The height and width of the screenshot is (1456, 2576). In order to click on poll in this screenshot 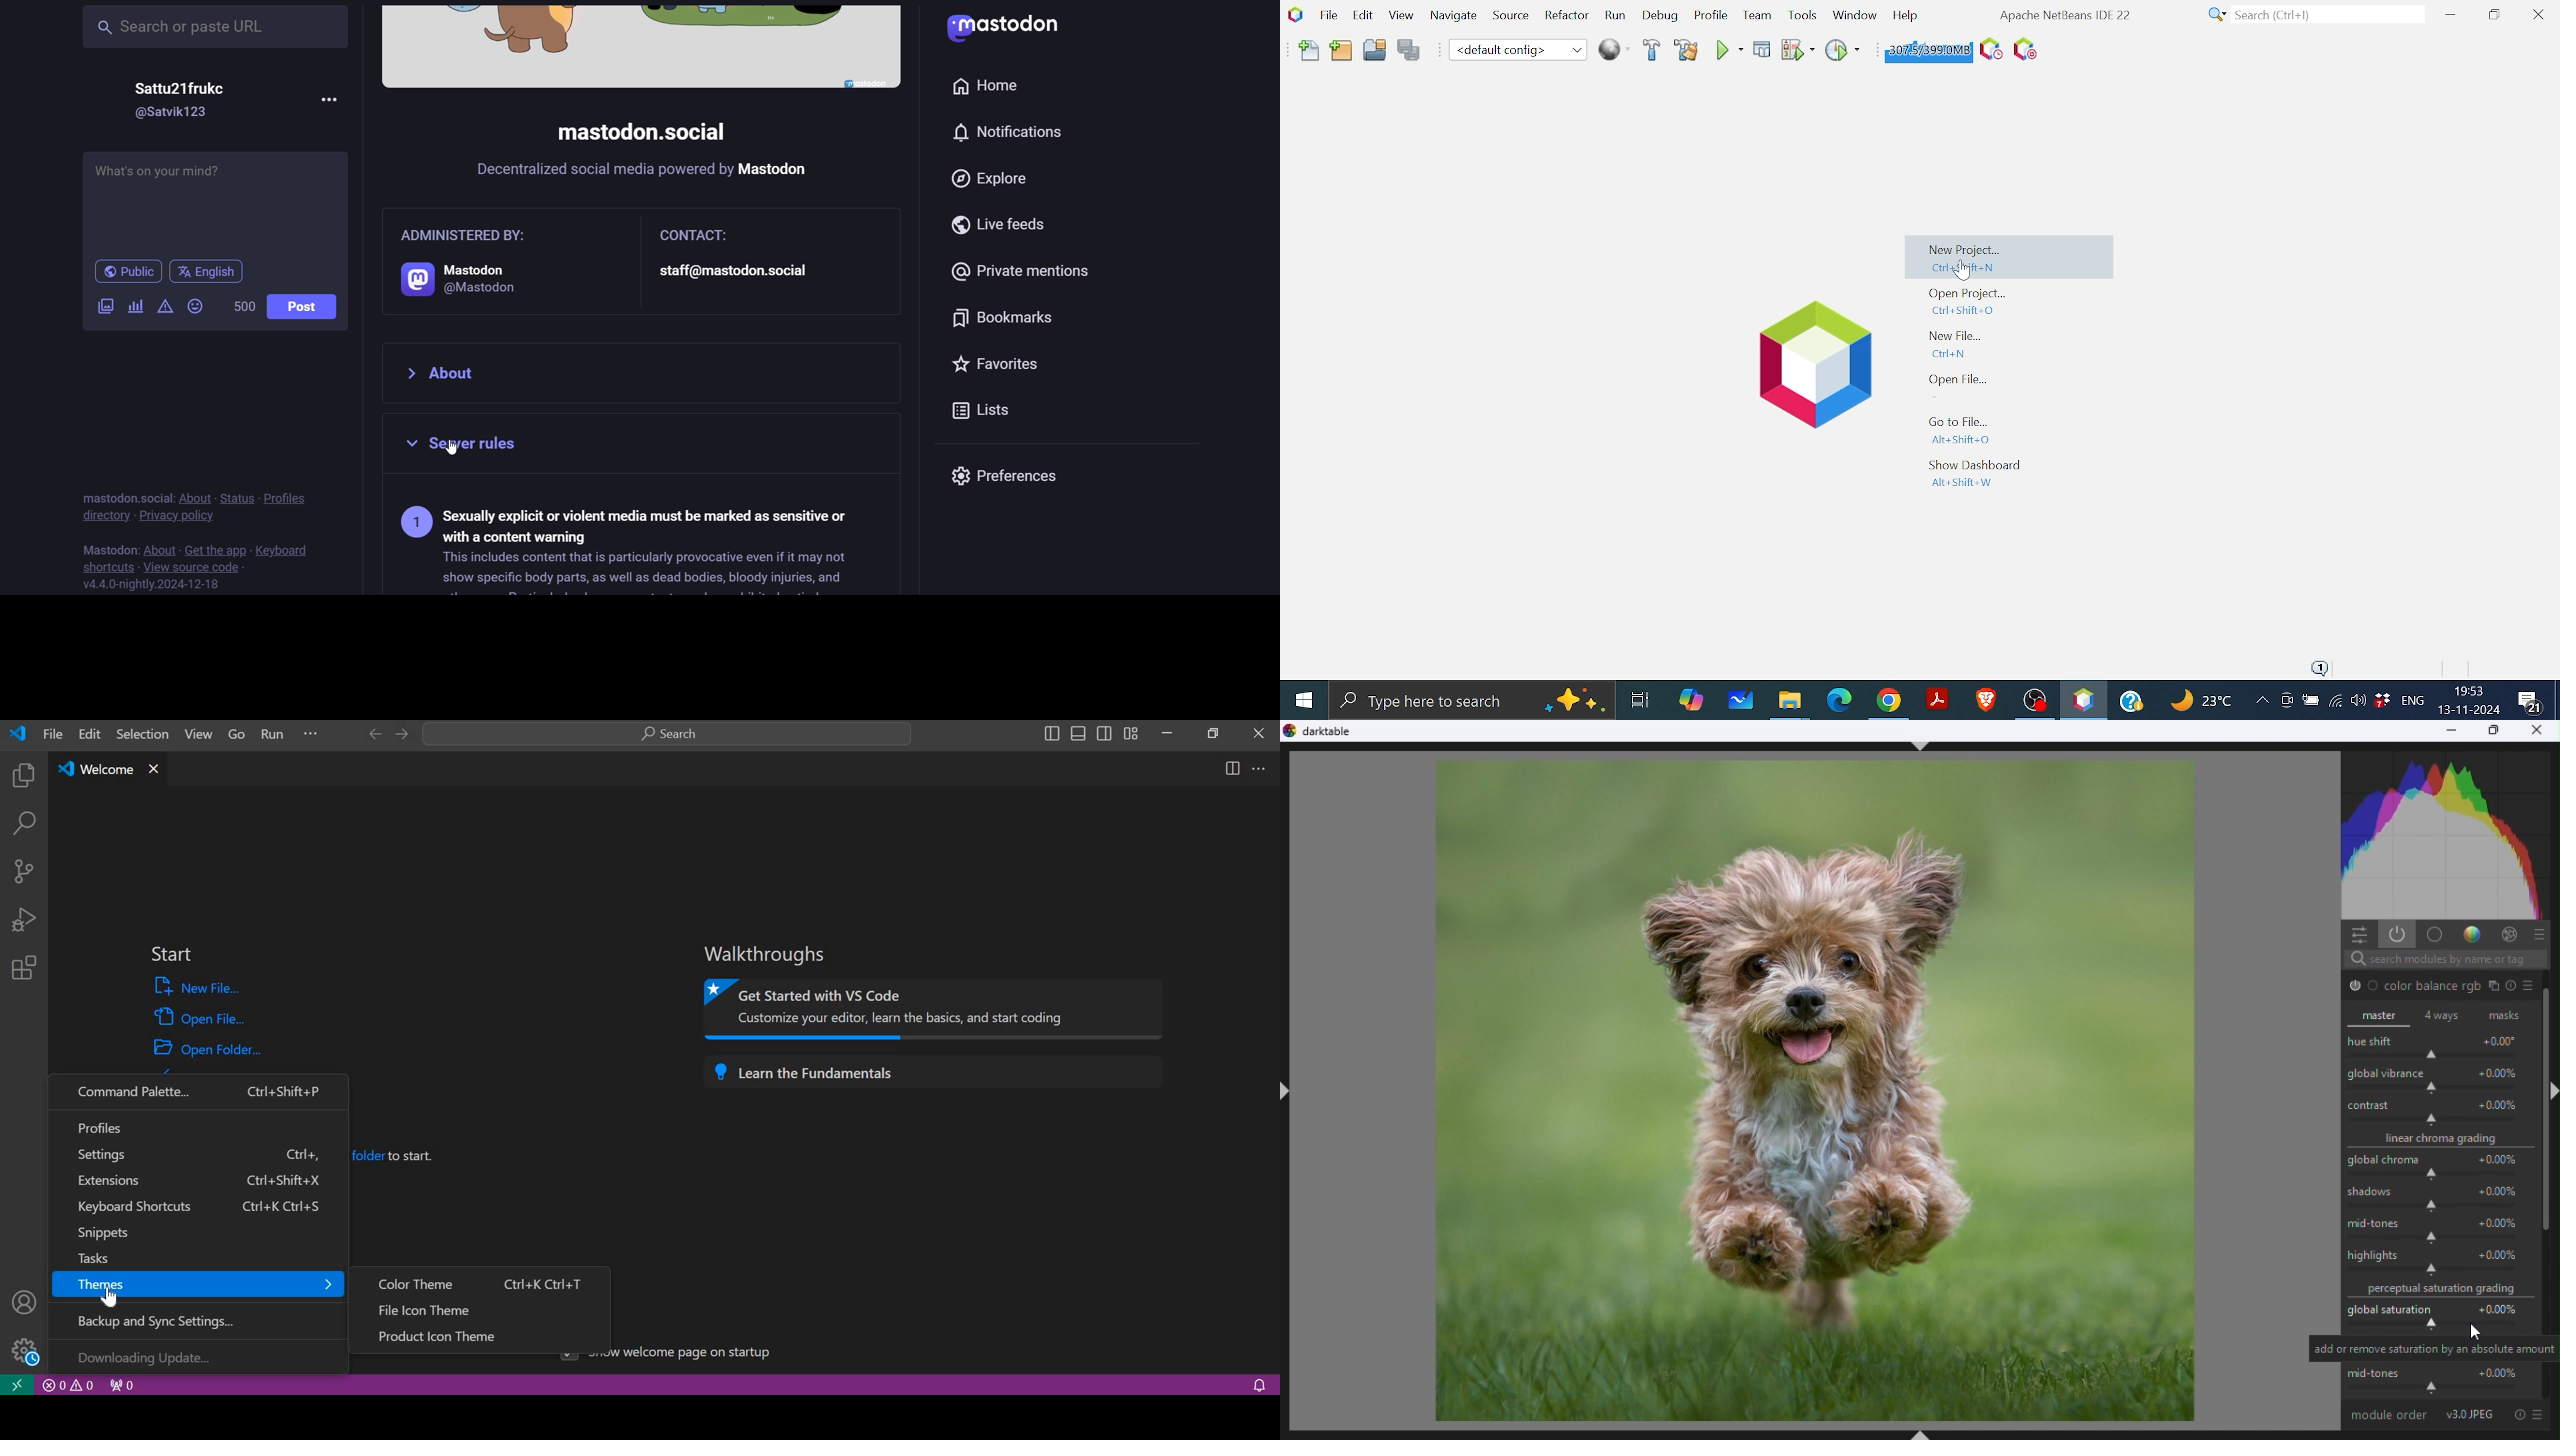, I will do `click(135, 309)`.